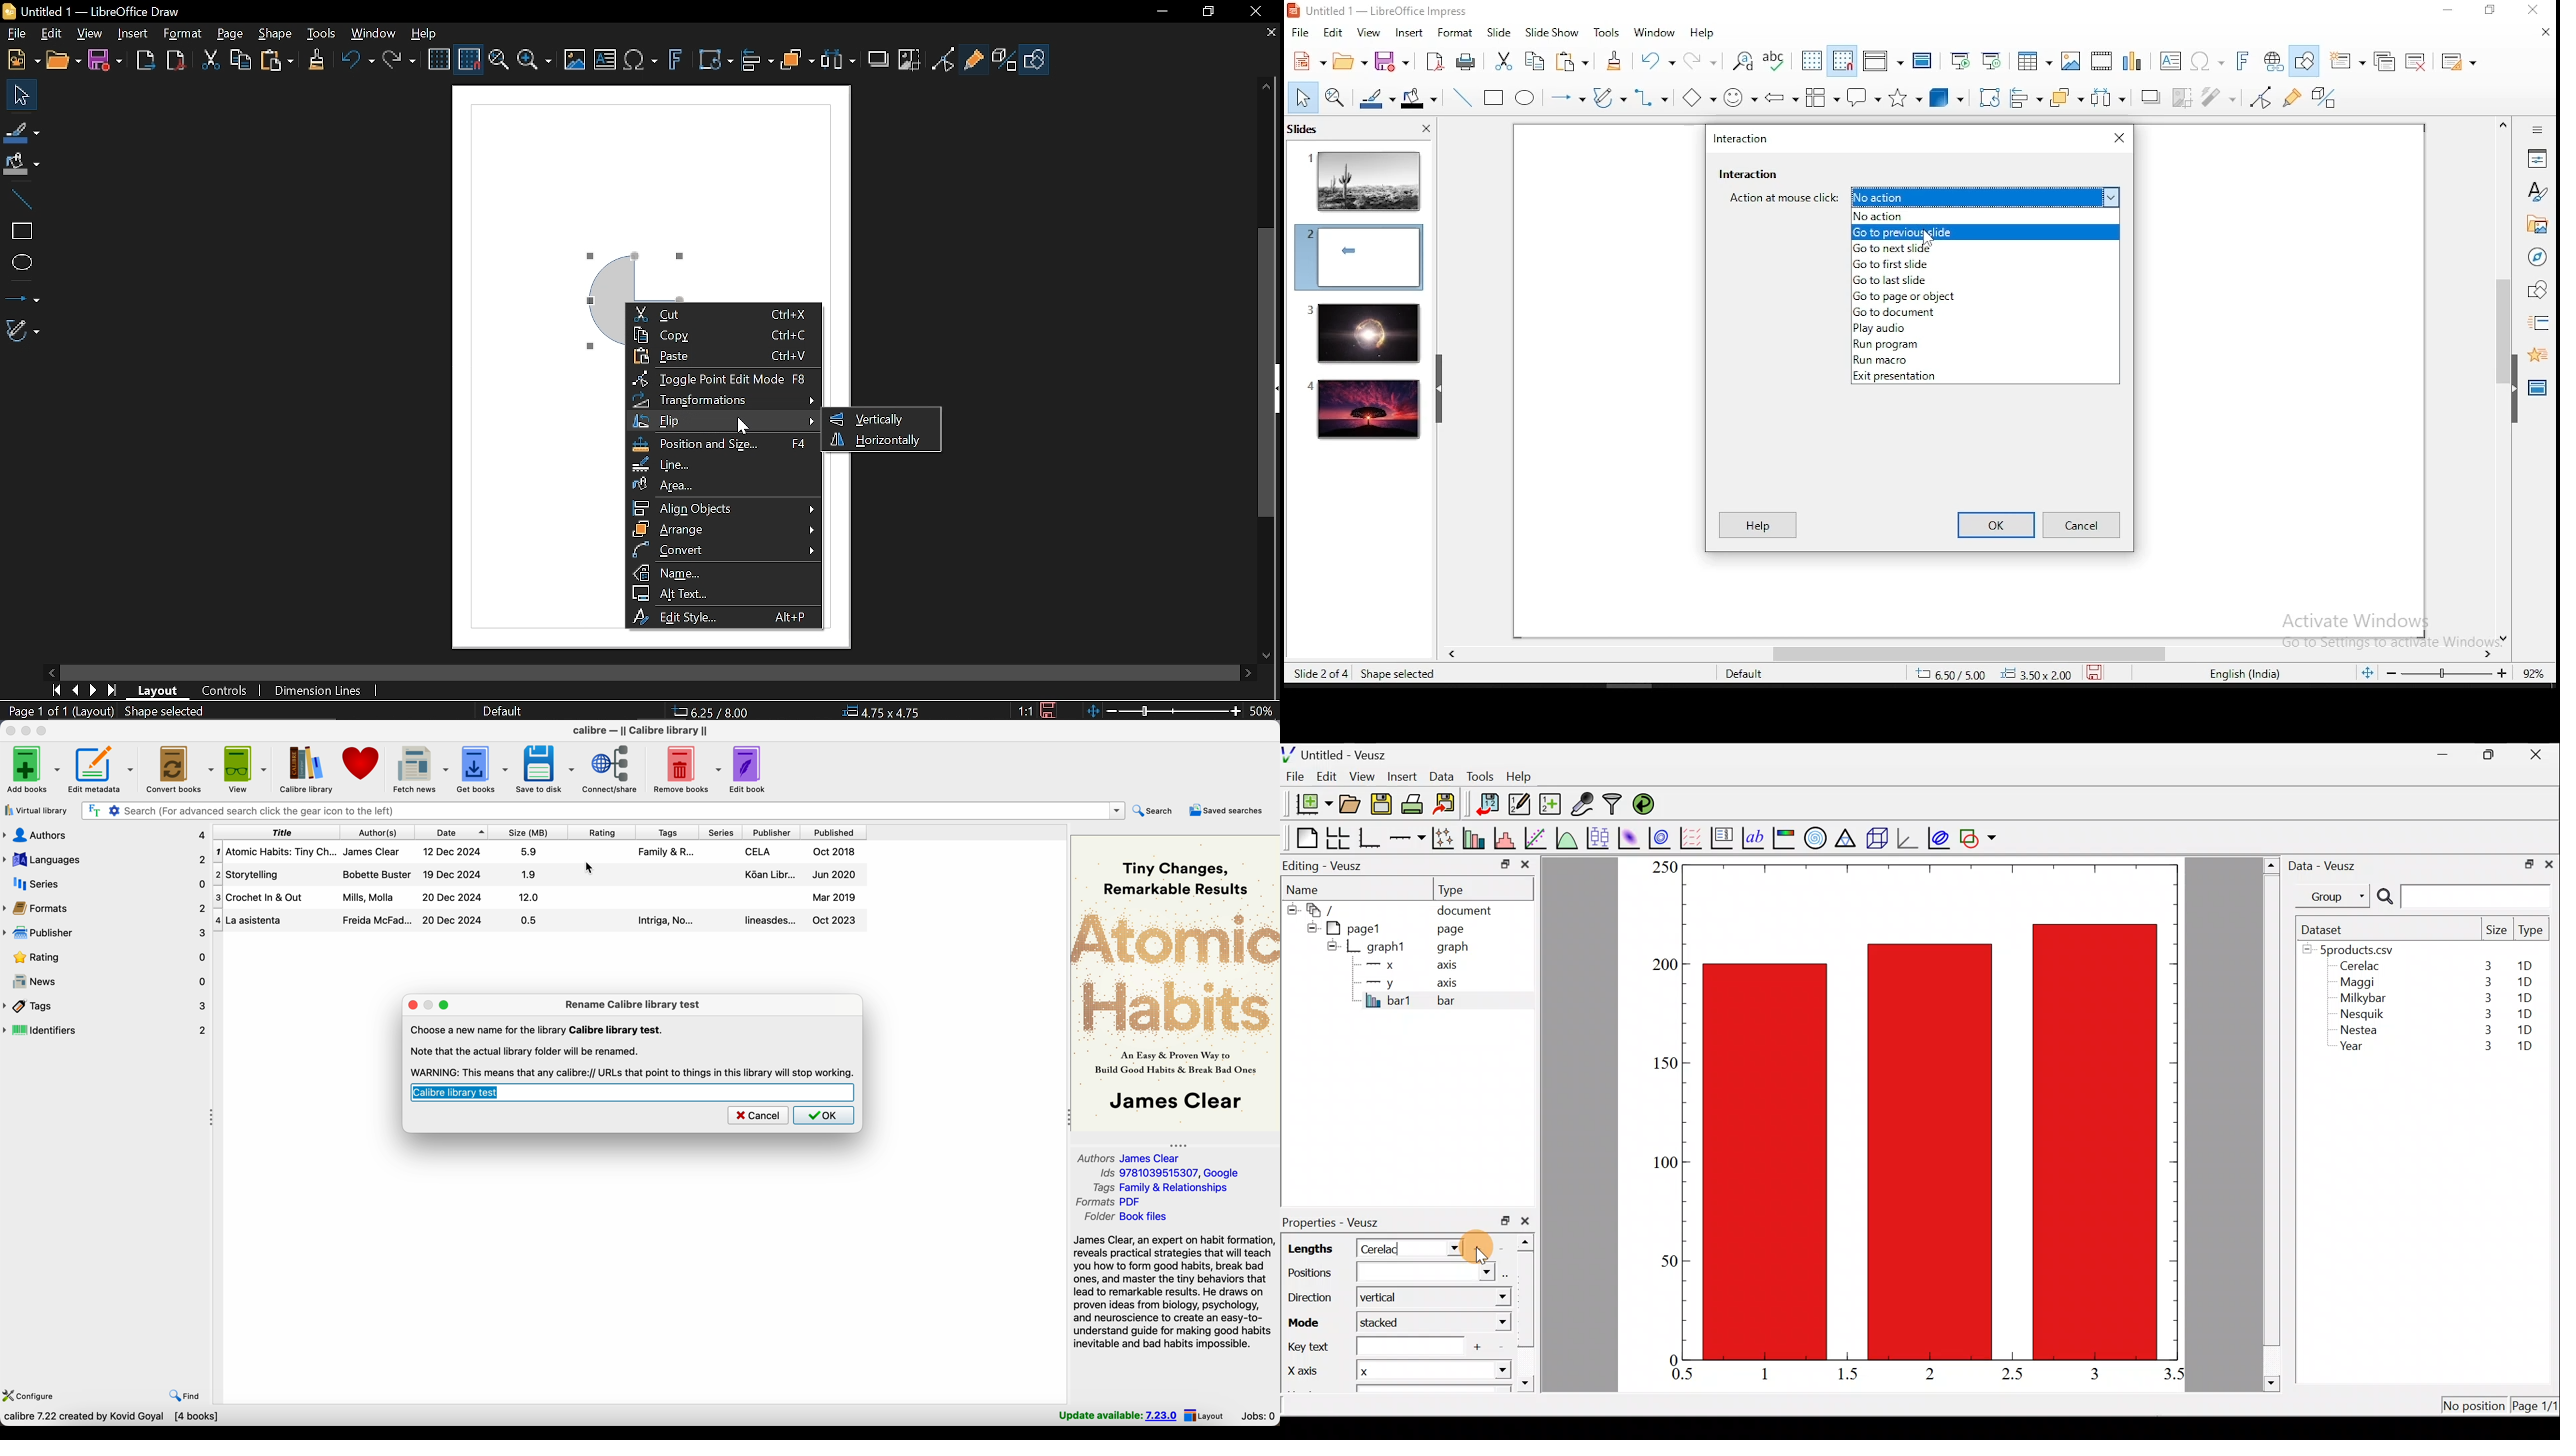 The image size is (2576, 1456). I want to click on close, so click(1424, 131).